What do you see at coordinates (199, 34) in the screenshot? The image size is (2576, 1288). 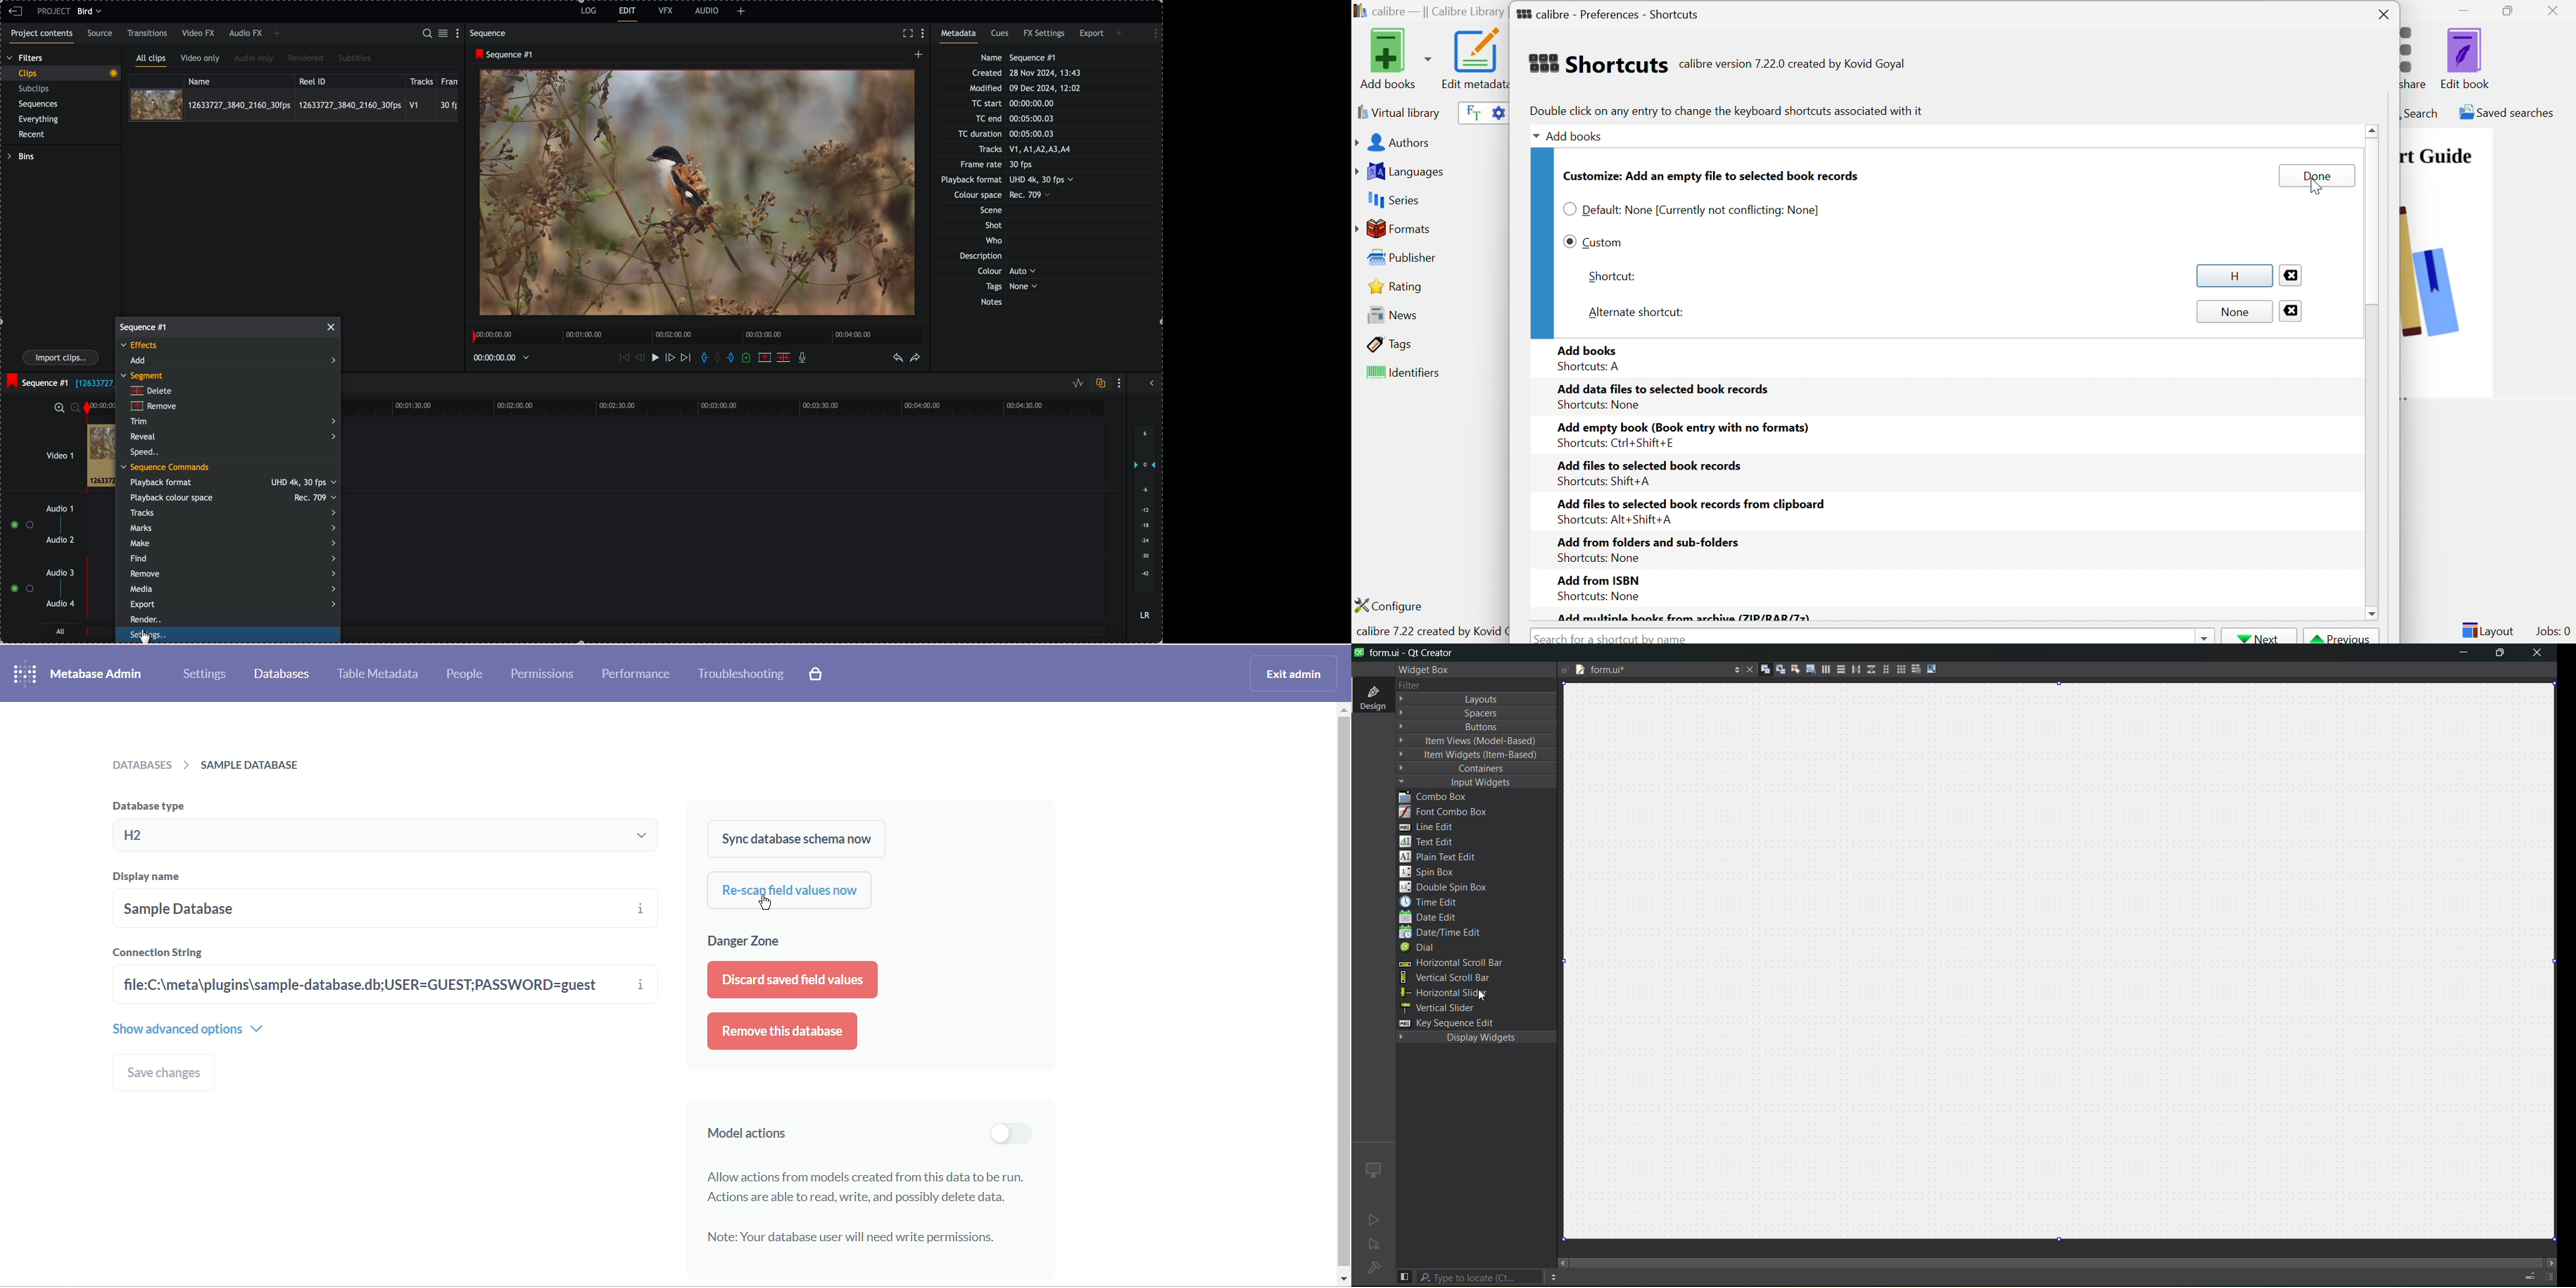 I see `video FX` at bounding box center [199, 34].